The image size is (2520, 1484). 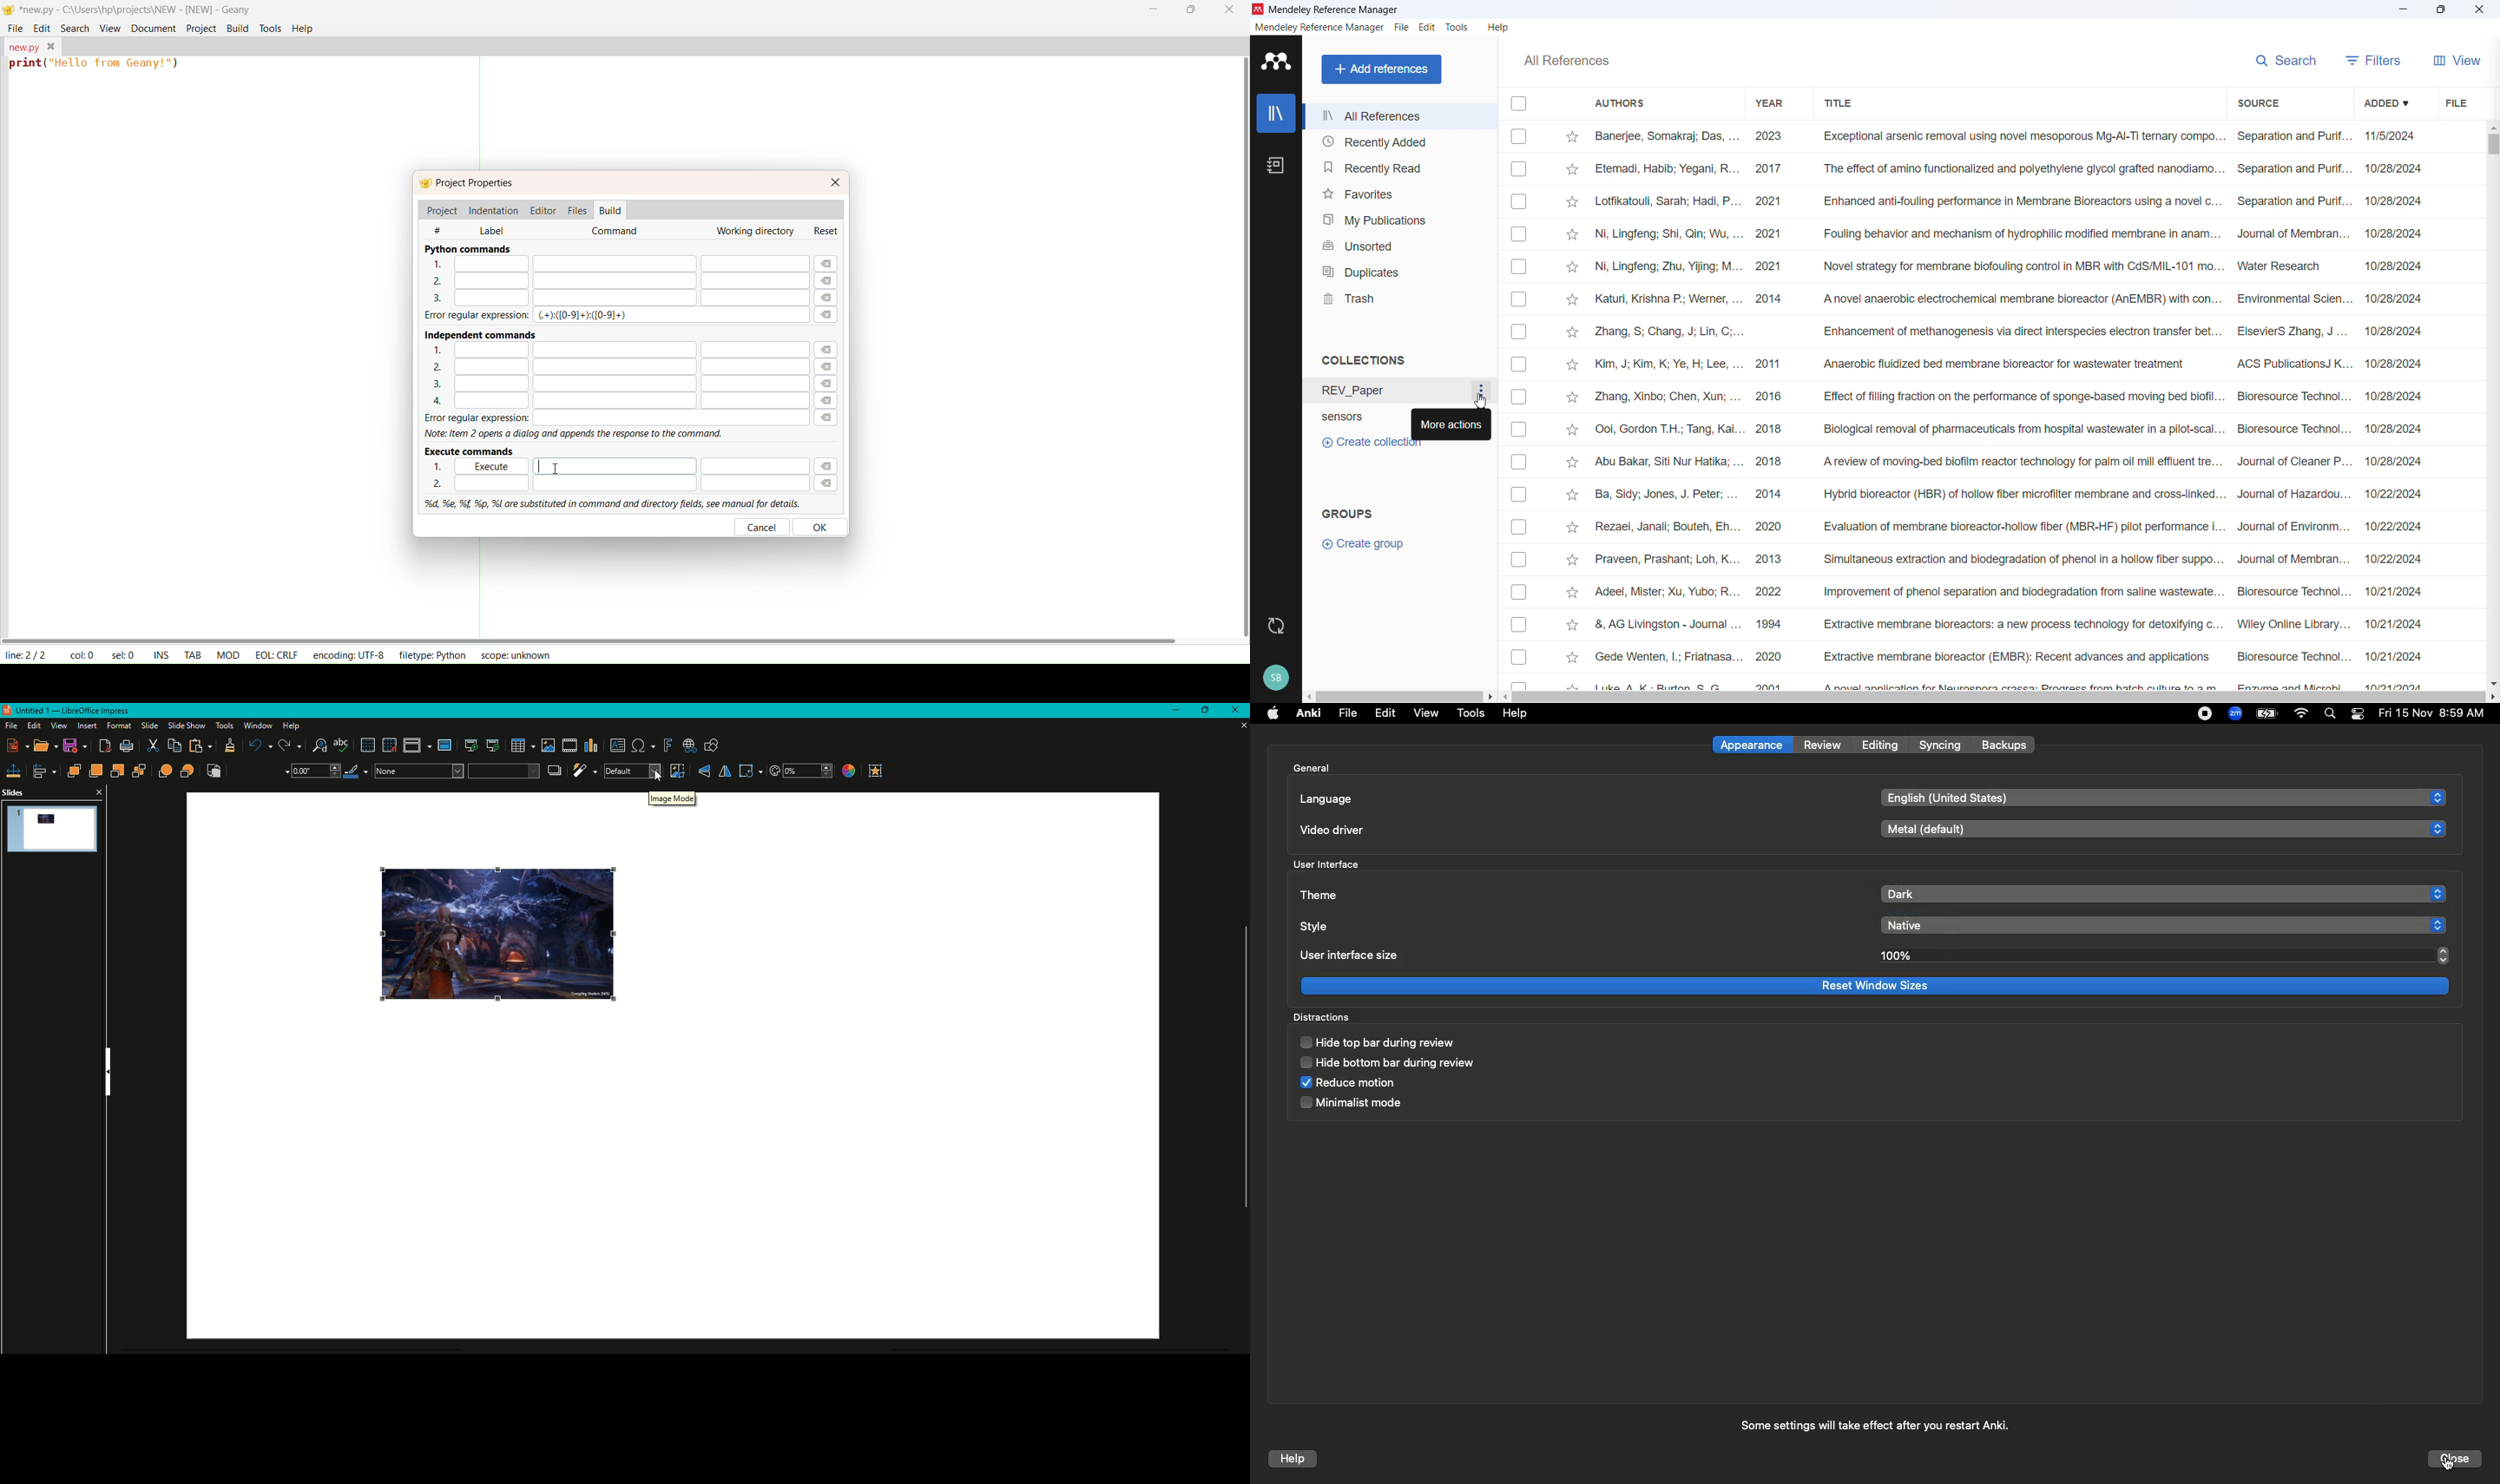 What do you see at coordinates (1519, 656) in the screenshot?
I see `Select respective publication` at bounding box center [1519, 656].